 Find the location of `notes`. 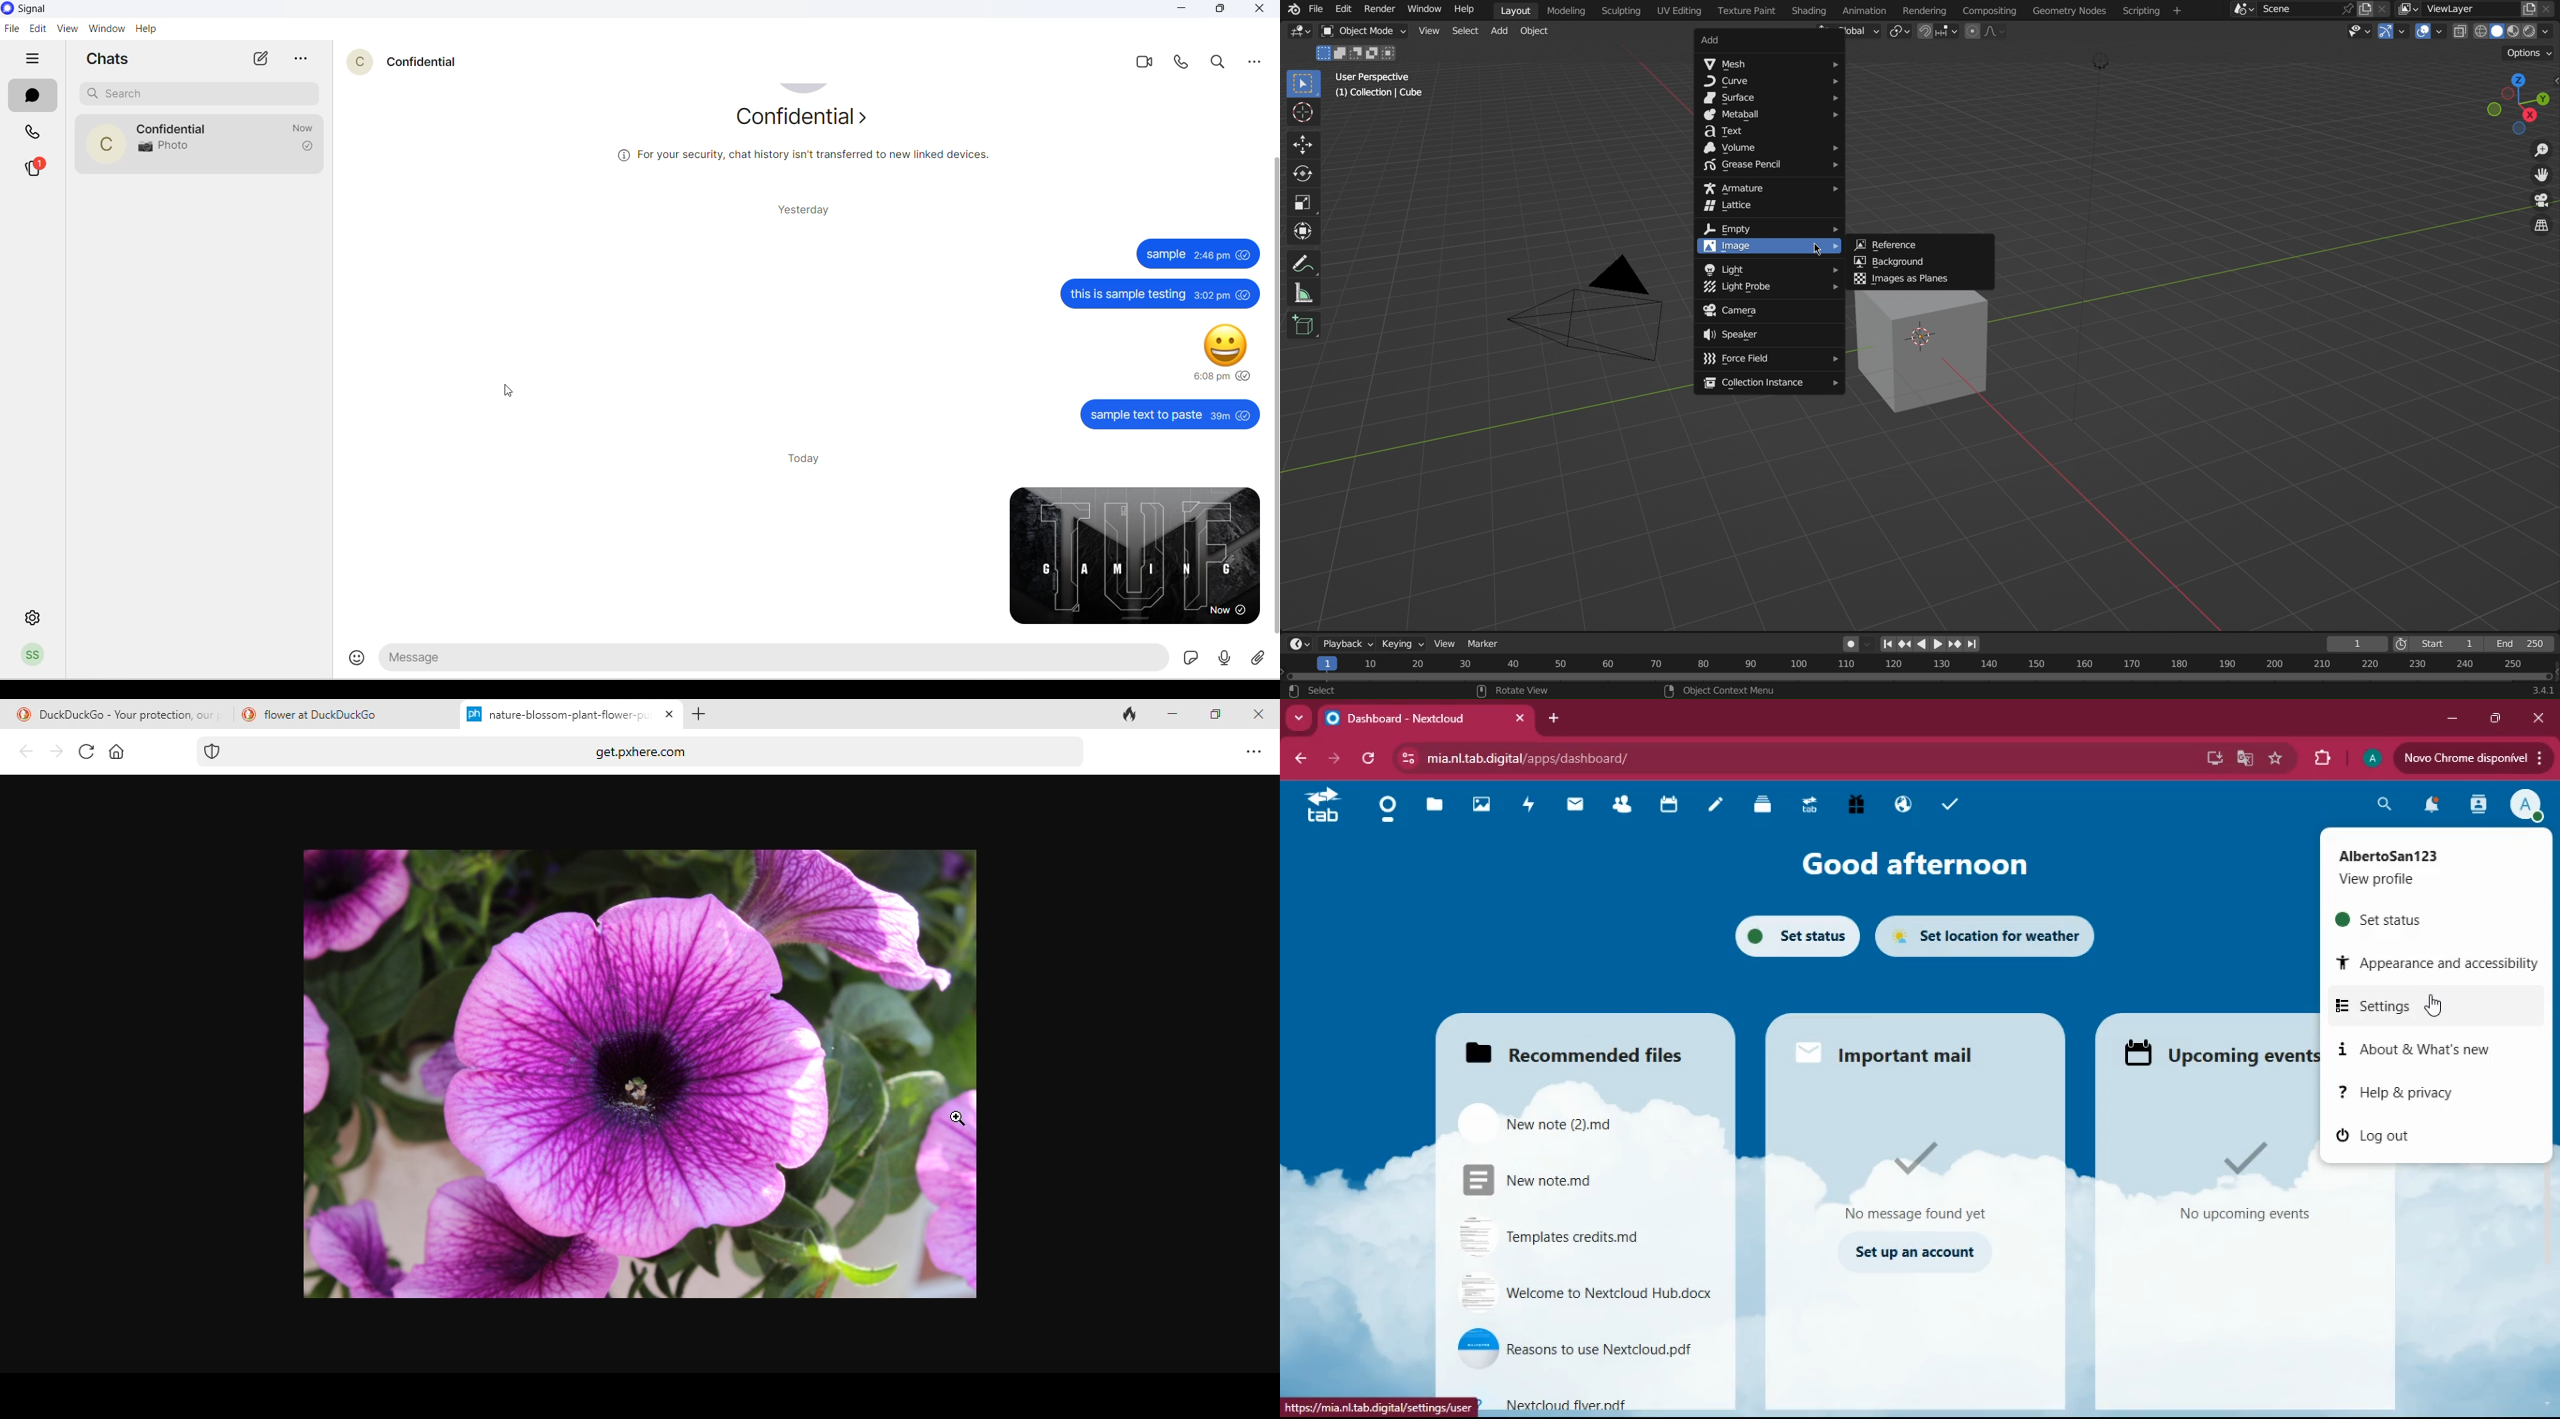

notes is located at coordinates (1714, 810).